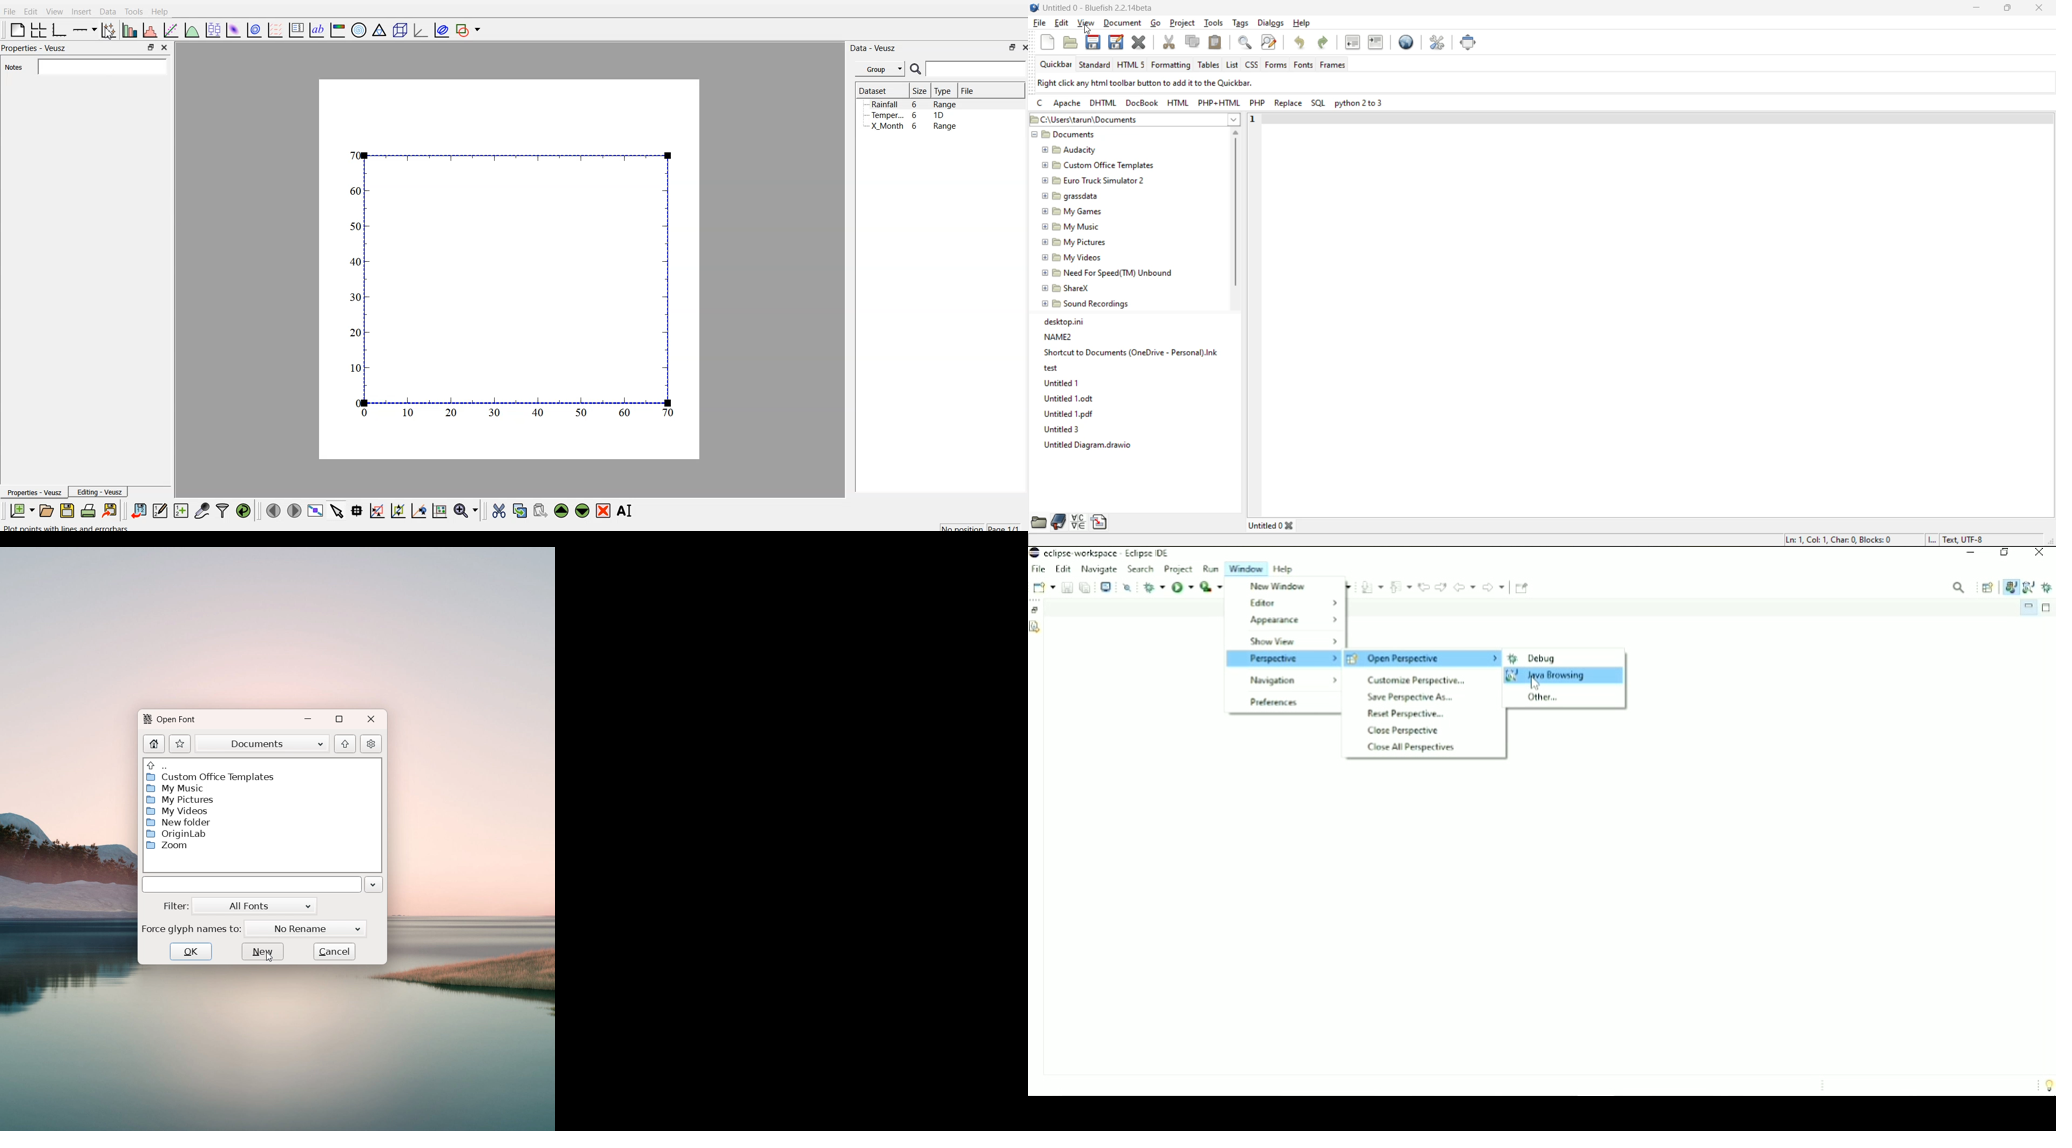  Describe the element at coordinates (540, 511) in the screenshot. I see `paste the widget from the clipboard` at that location.